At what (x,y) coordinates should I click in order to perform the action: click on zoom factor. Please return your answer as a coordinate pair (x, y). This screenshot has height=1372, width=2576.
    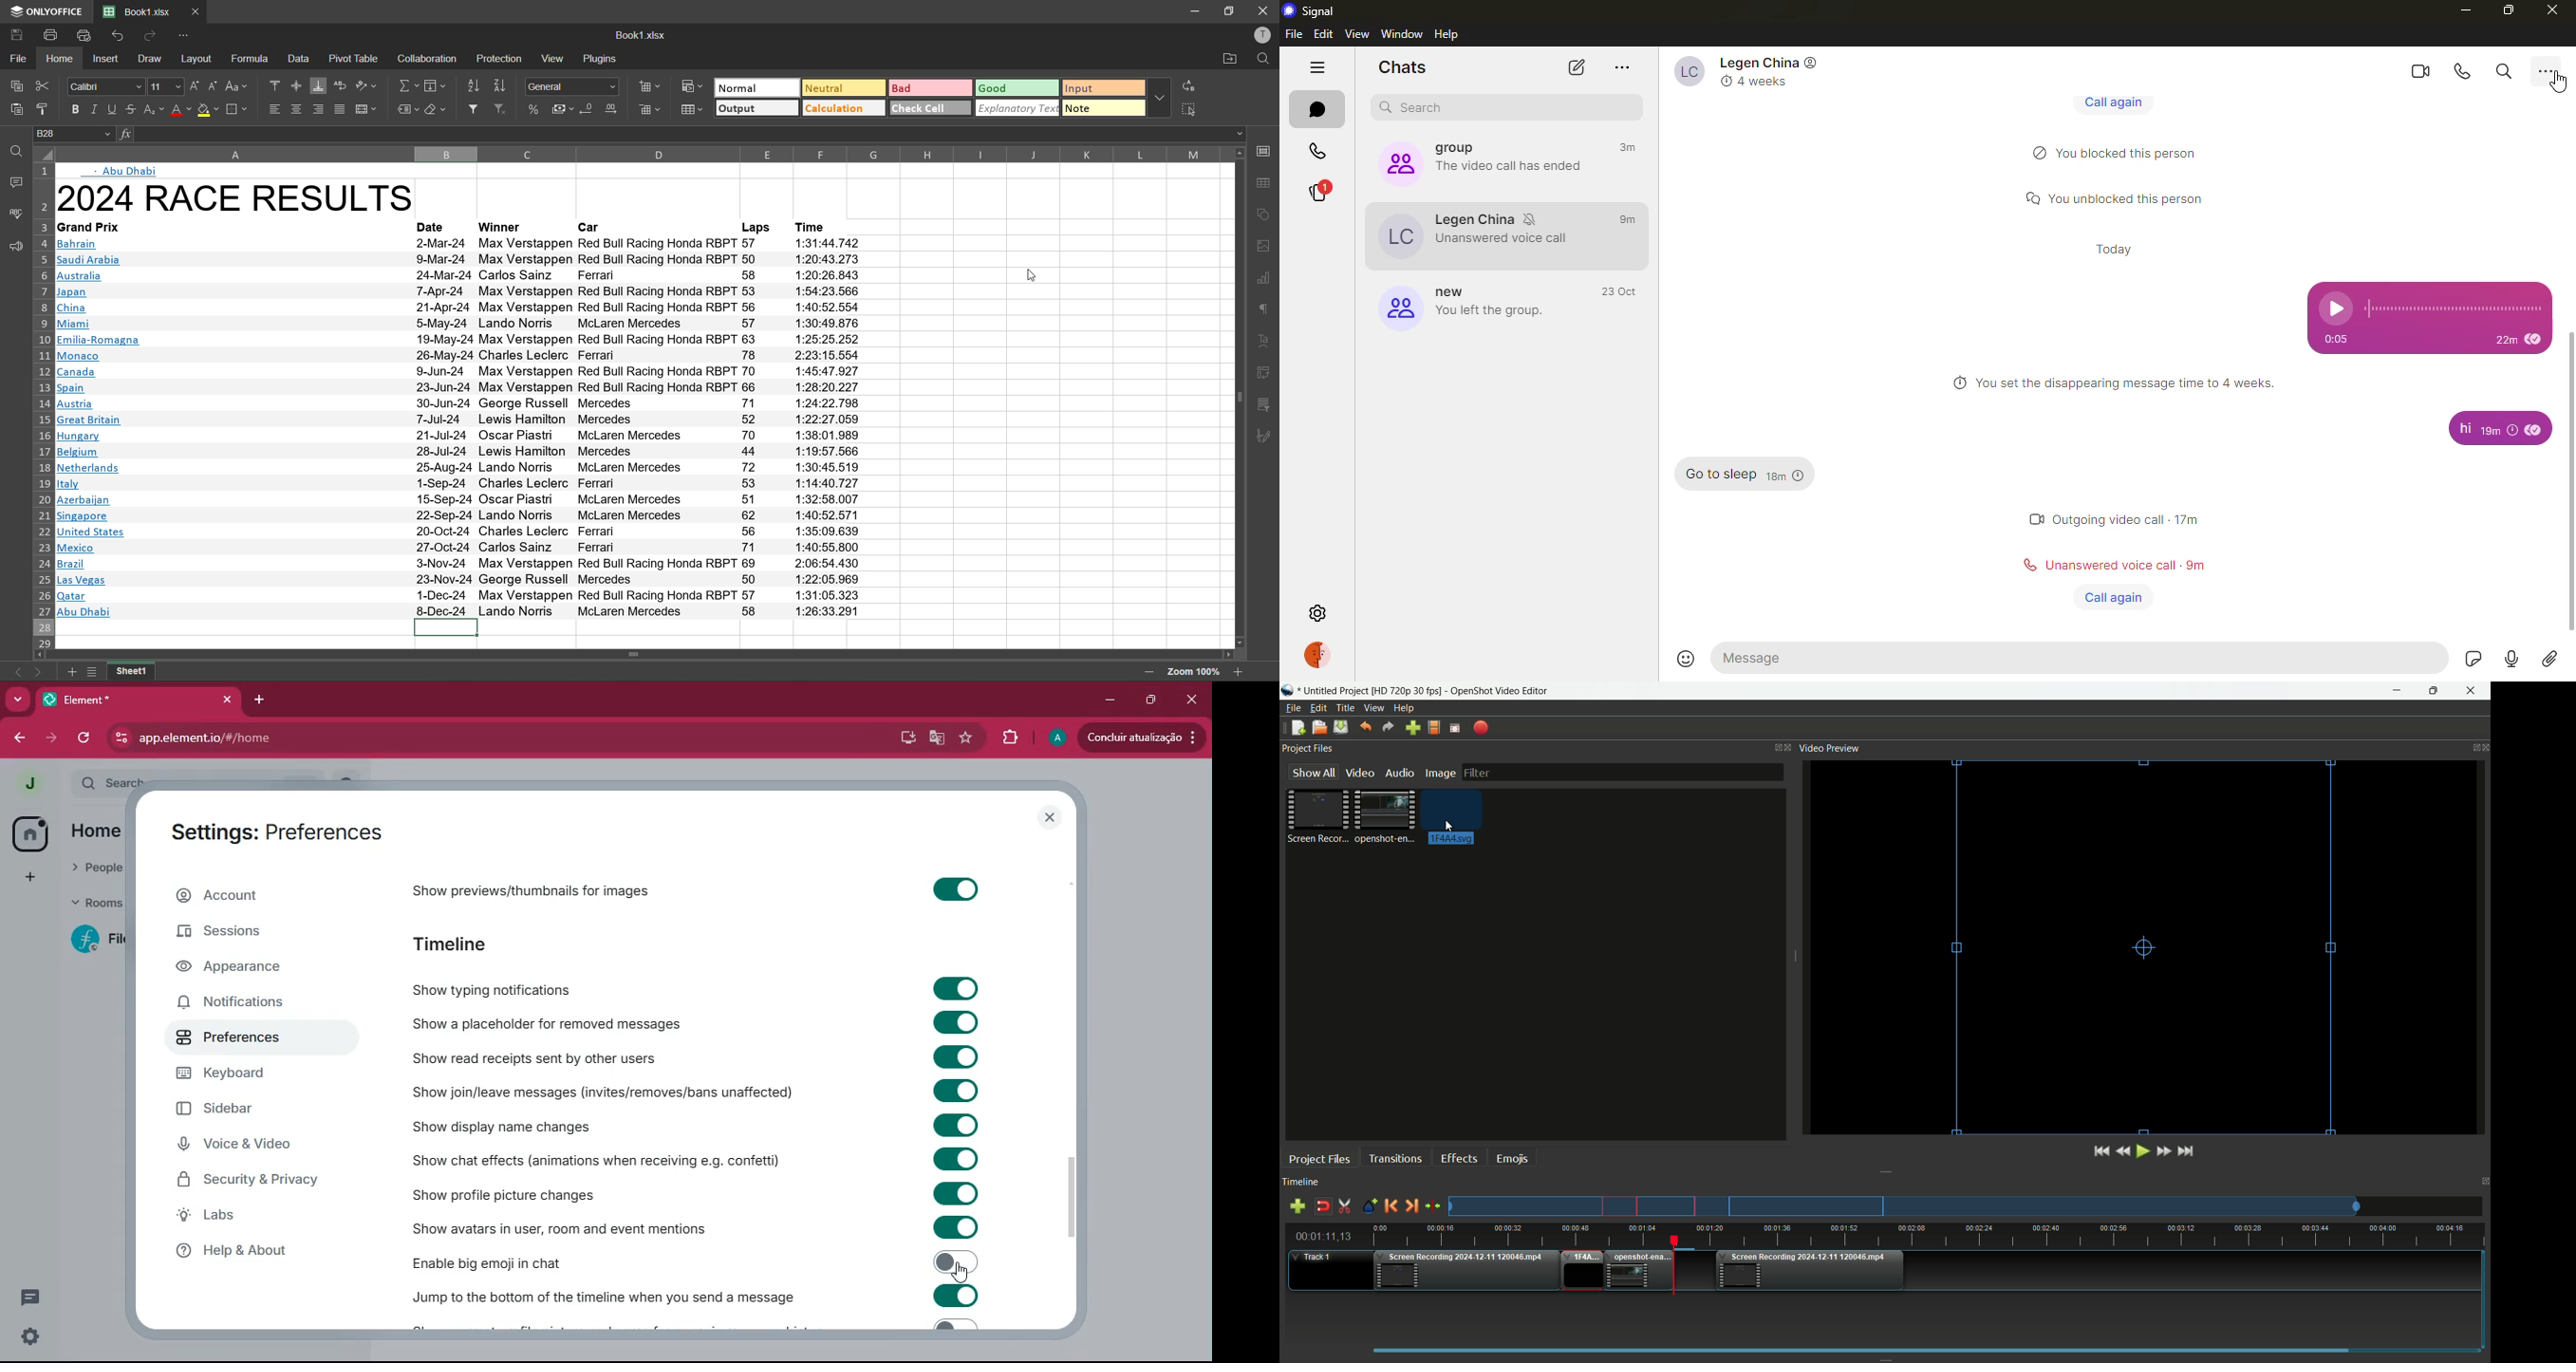
    Looking at the image, I should click on (1194, 673).